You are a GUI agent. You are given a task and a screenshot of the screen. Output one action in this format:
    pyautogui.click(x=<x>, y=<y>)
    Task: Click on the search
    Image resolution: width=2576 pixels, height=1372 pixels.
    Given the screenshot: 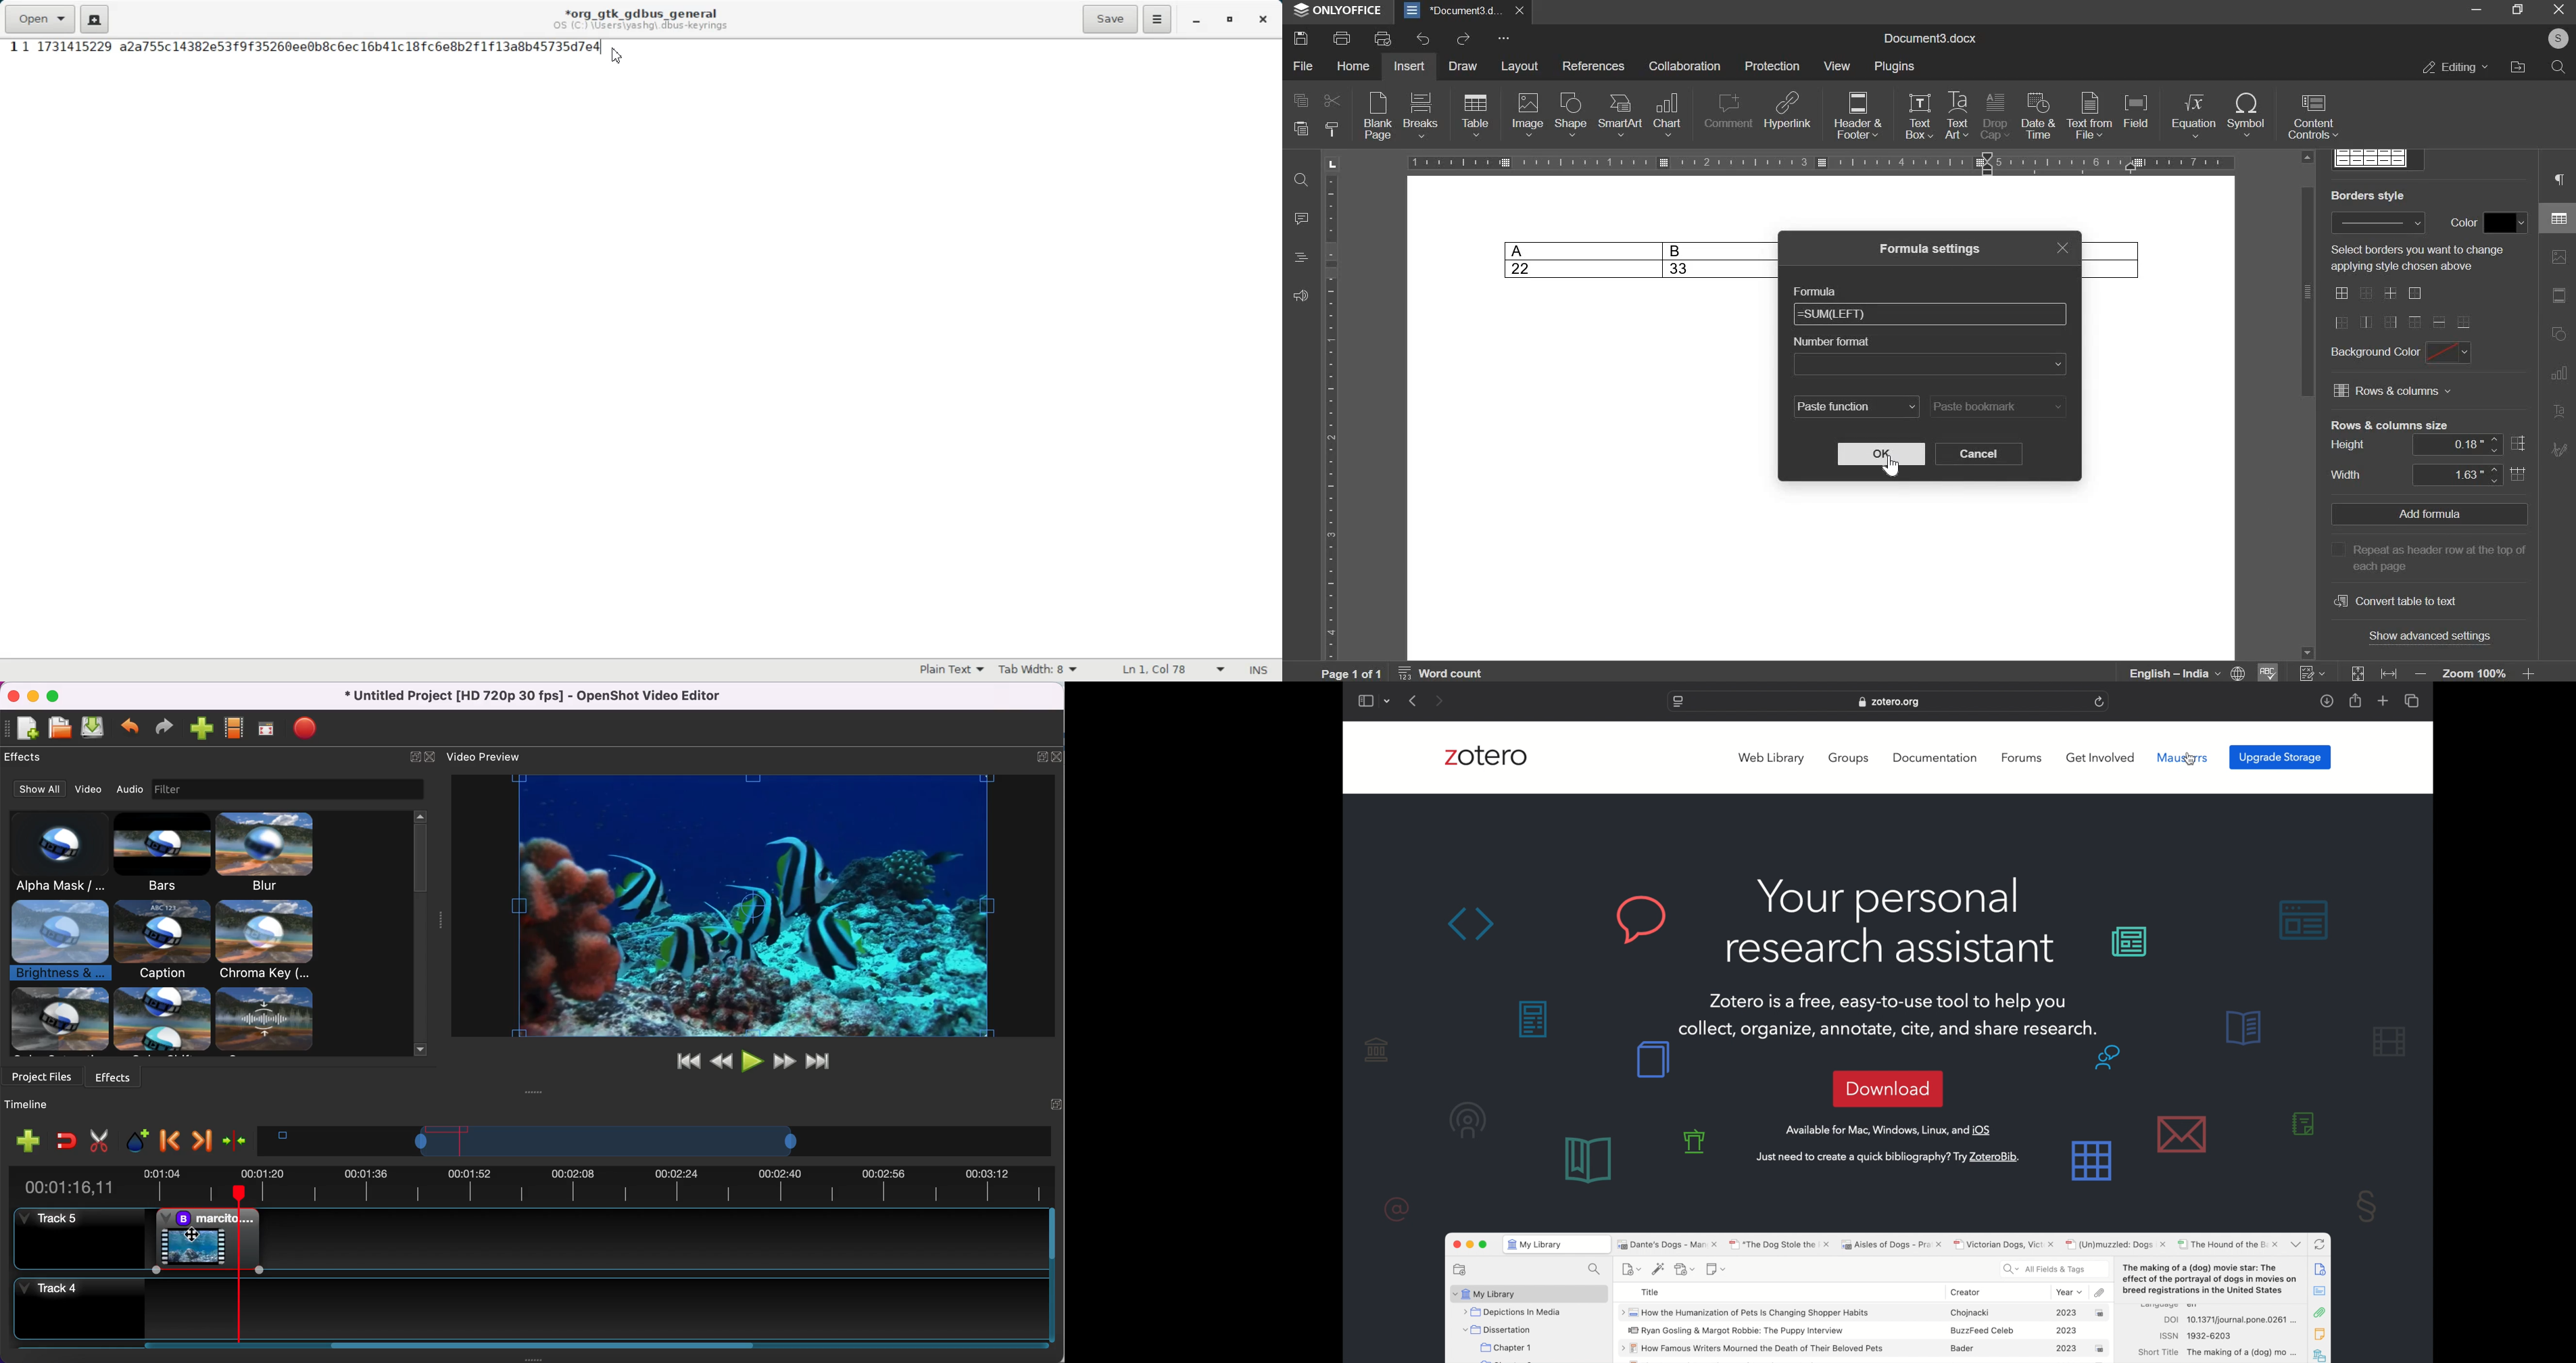 What is the action you would take?
    pyautogui.click(x=2560, y=68)
    